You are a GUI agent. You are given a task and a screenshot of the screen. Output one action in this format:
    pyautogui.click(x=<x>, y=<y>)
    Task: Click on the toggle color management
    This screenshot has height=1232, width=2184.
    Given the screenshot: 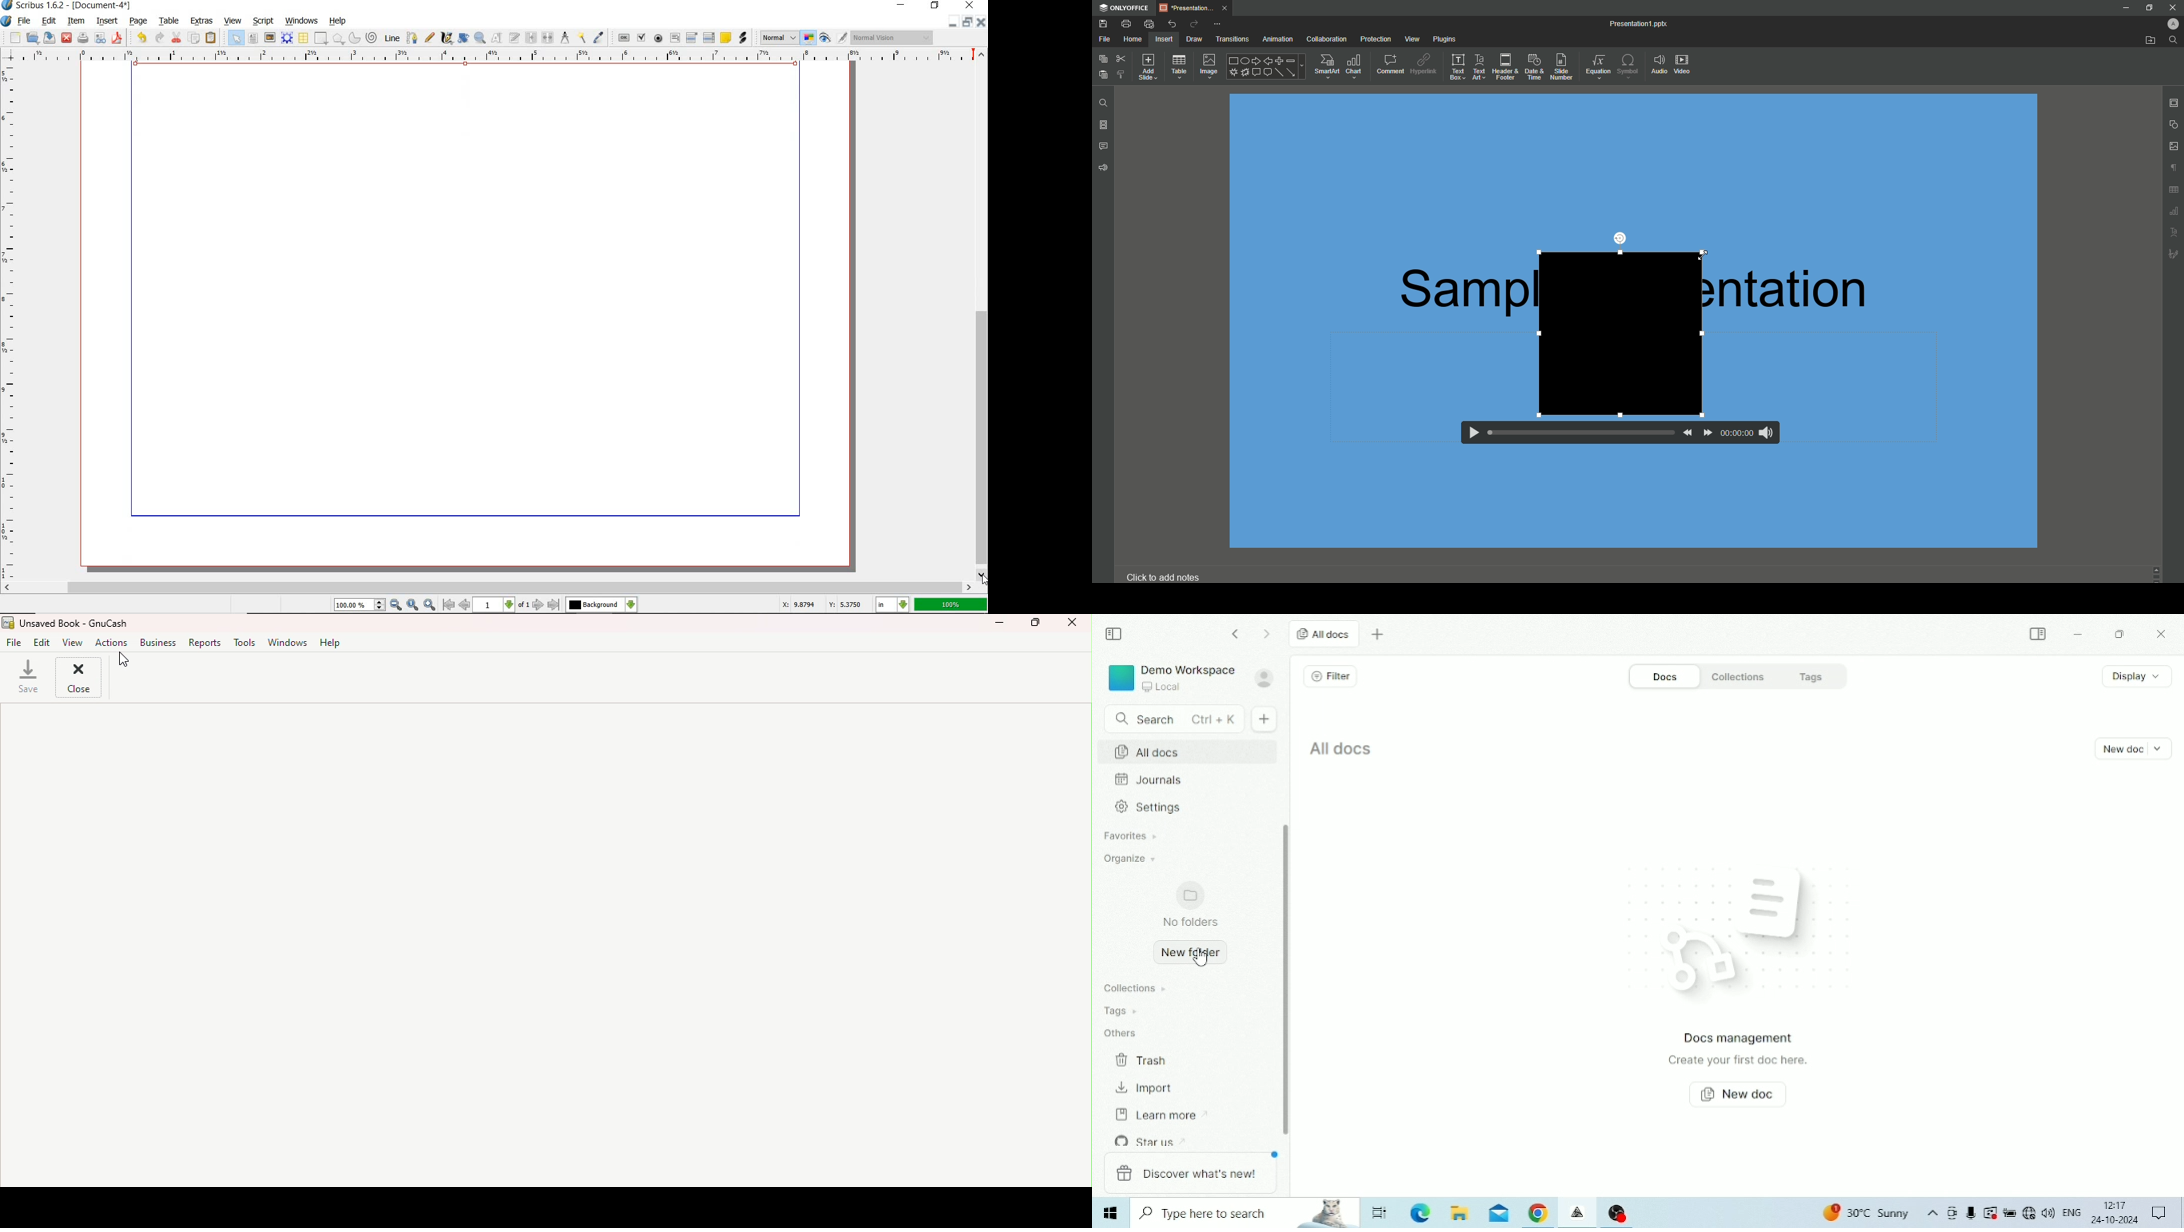 What is the action you would take?
    pyautogui.click(x=809, y=39)
    